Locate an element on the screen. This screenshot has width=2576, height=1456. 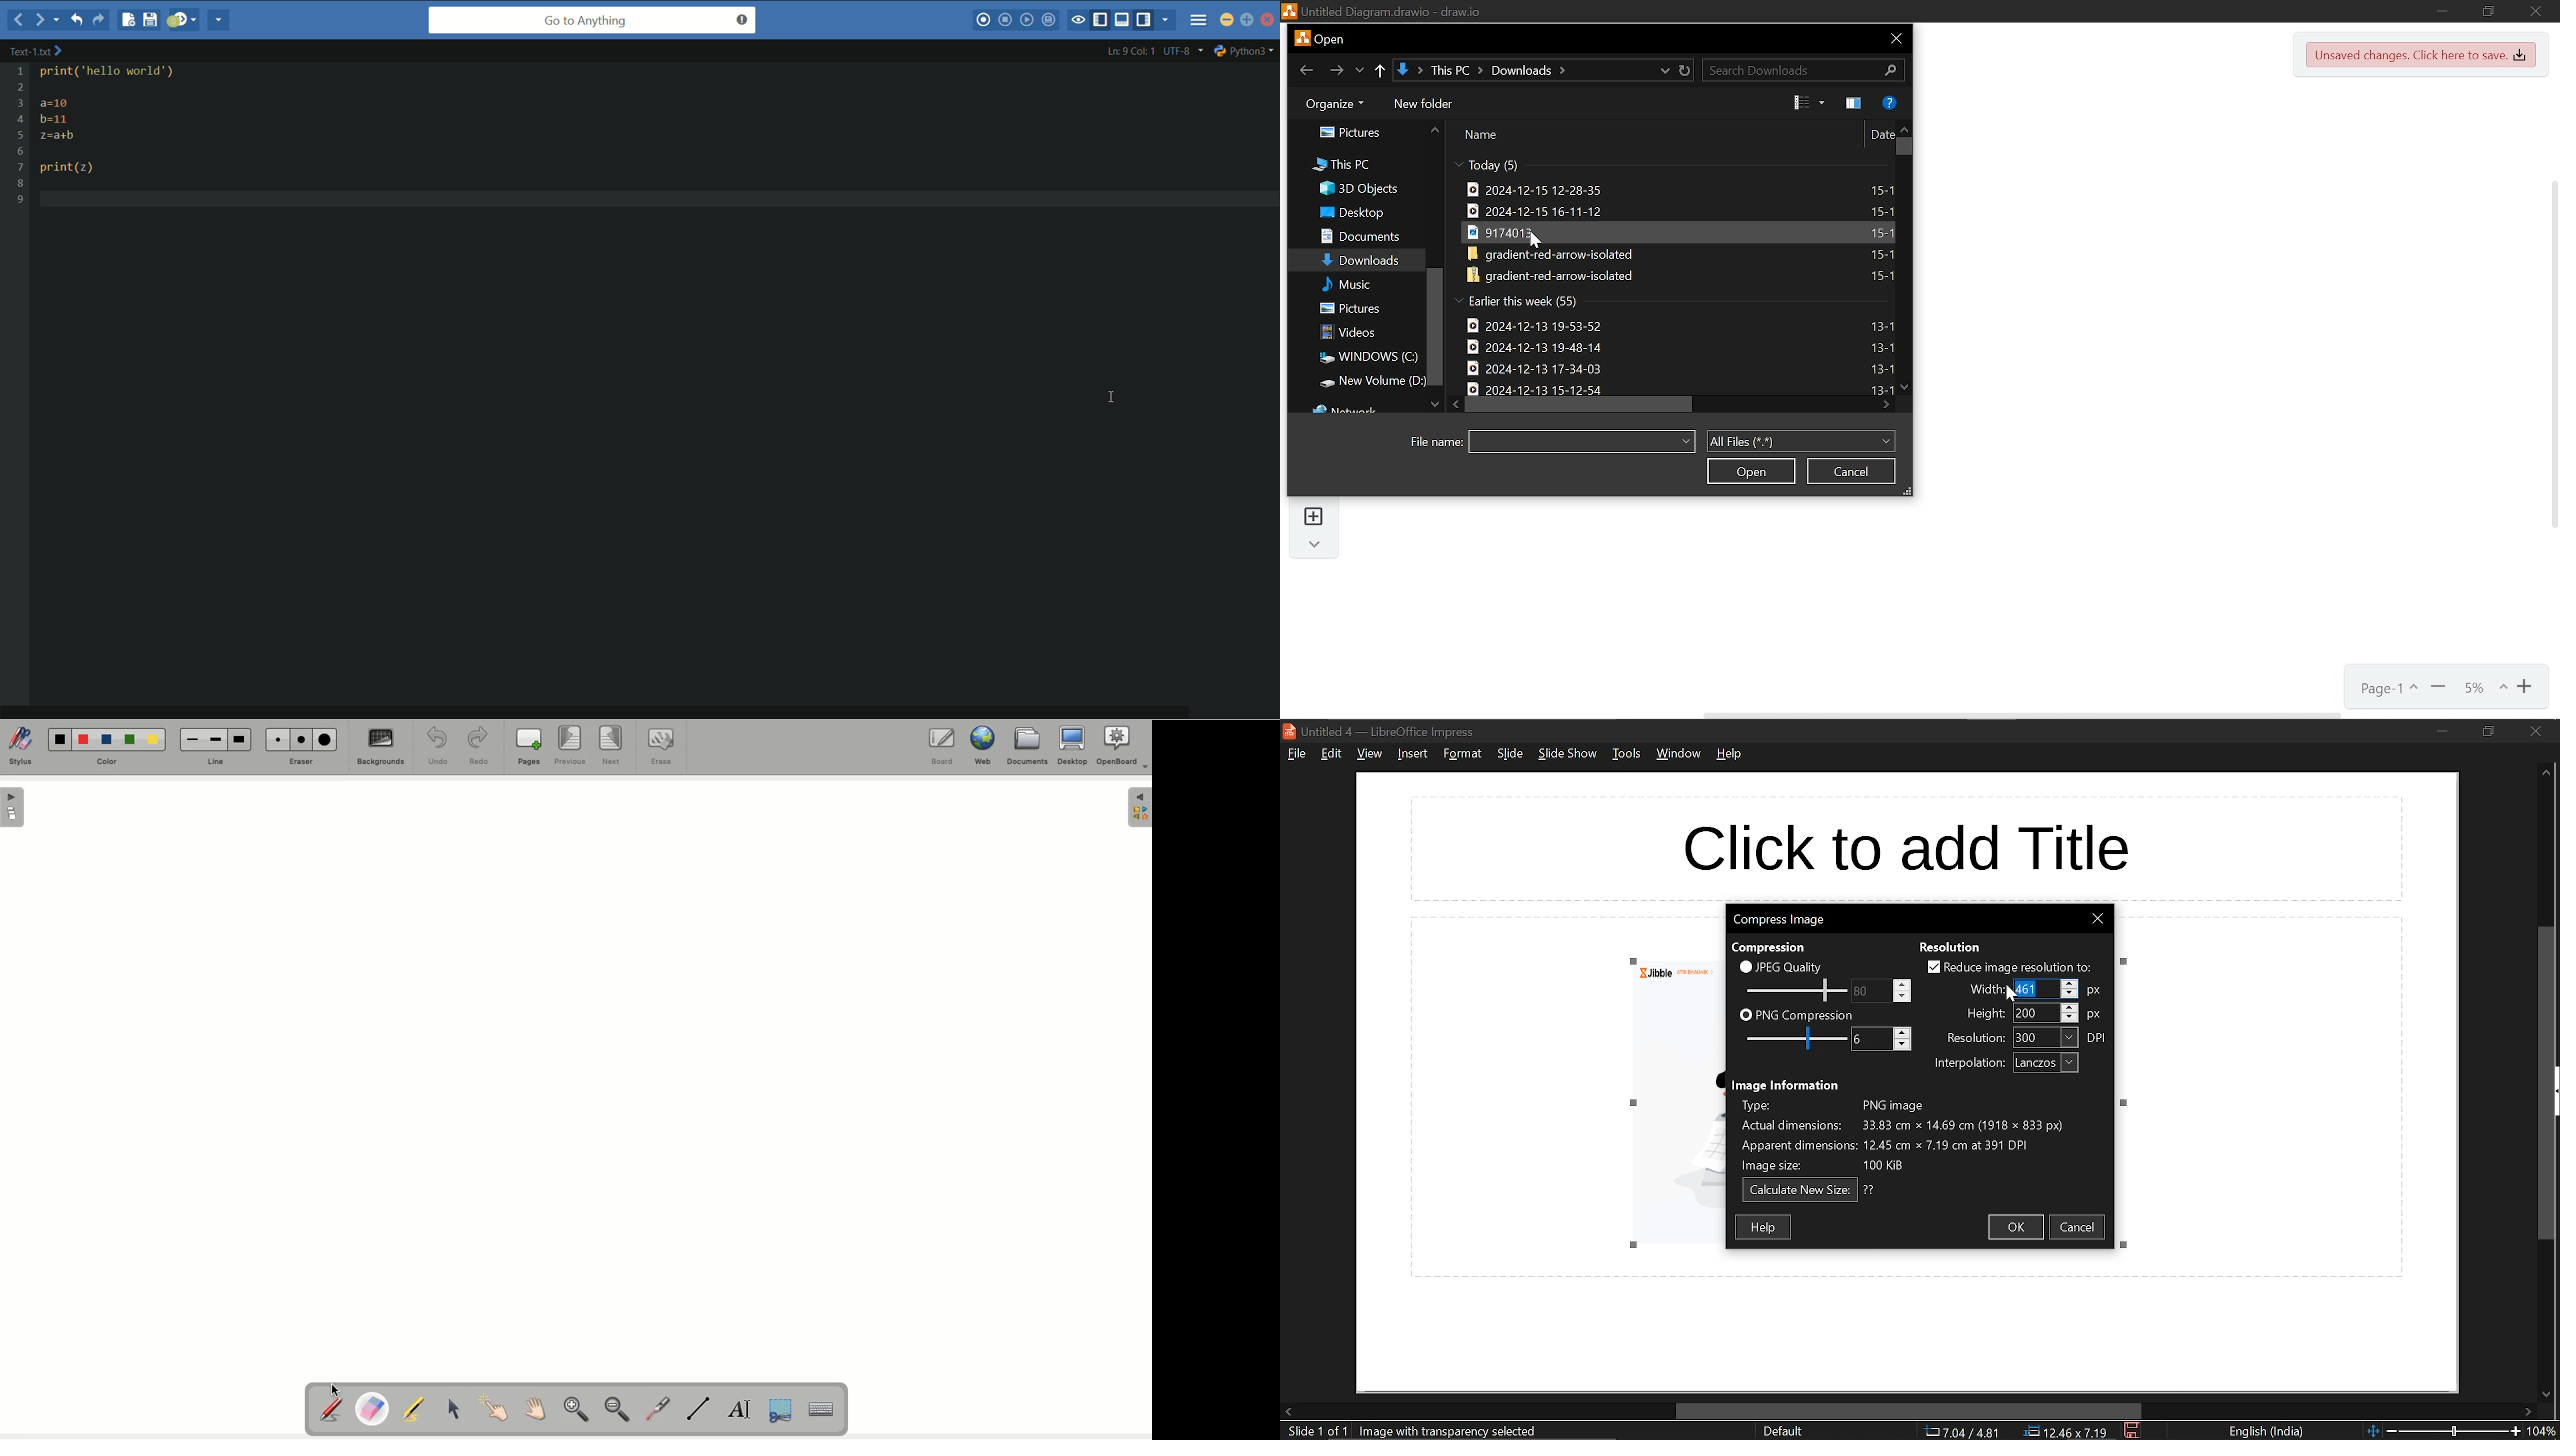
Change your view is located at coordinates (1806, 105).